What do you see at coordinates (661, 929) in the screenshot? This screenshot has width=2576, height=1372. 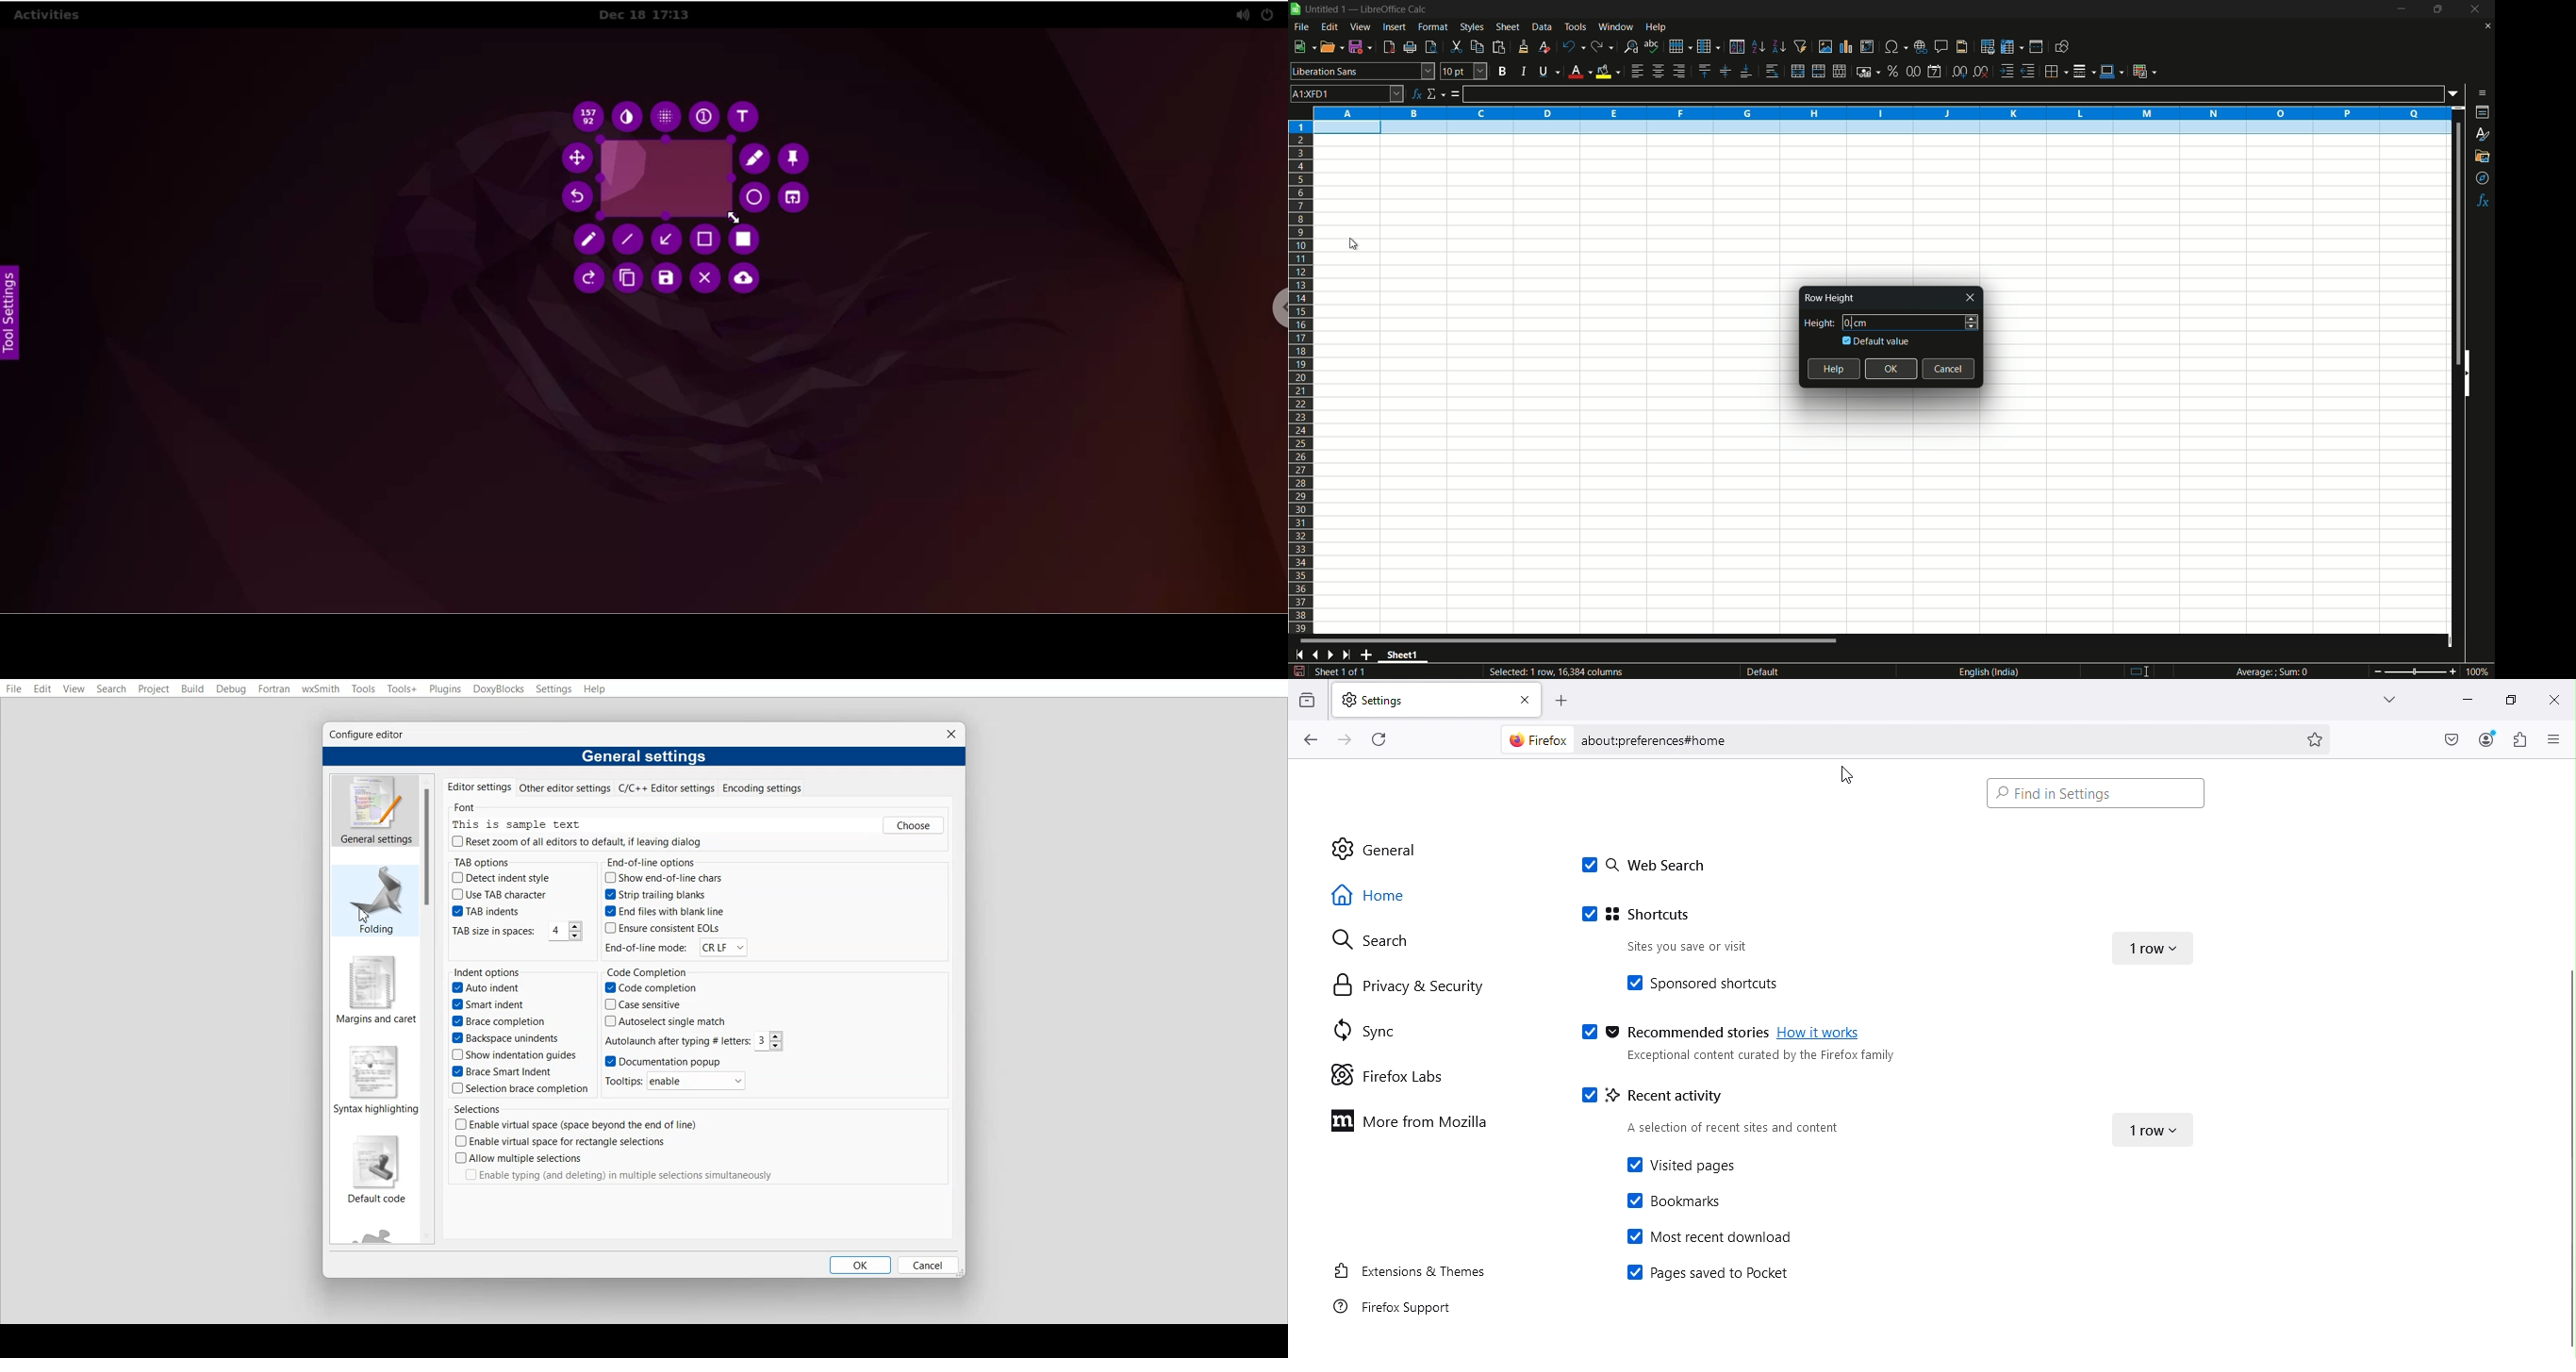 I see `Ensure consistent EOLs` at bounding box center [661, 929].